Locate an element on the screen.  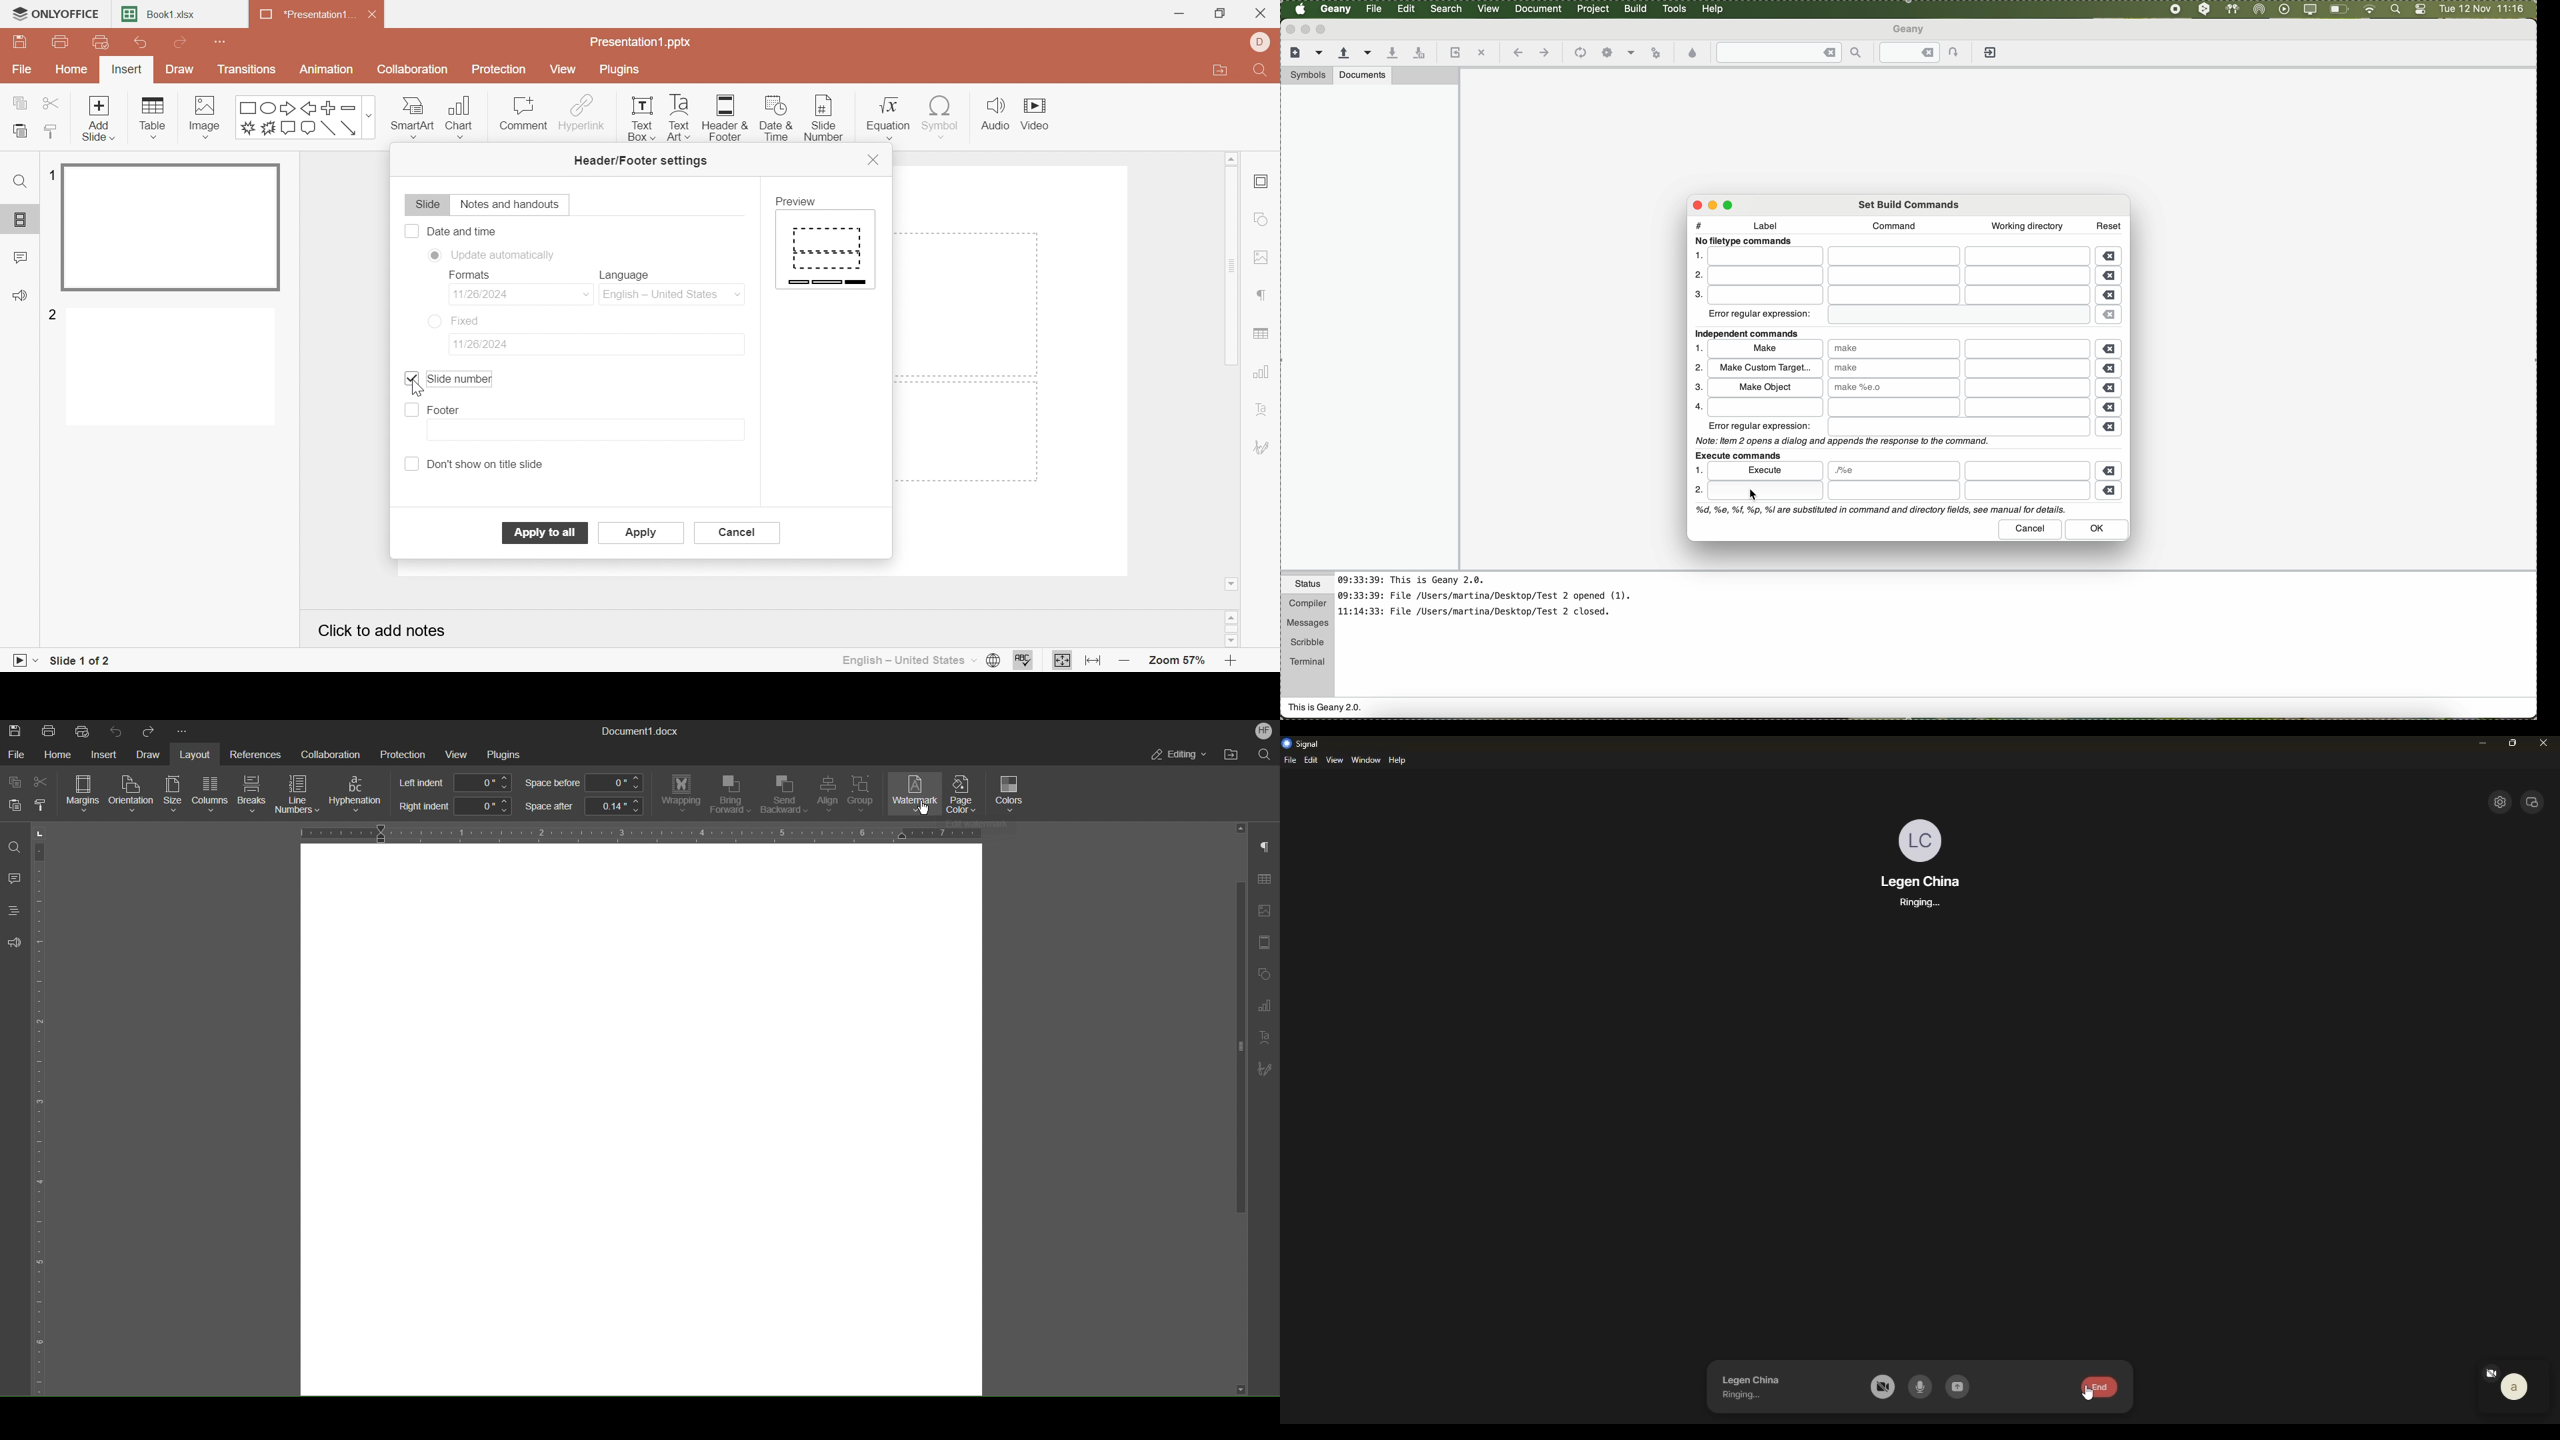
Align is located at coordinates (826, 795).